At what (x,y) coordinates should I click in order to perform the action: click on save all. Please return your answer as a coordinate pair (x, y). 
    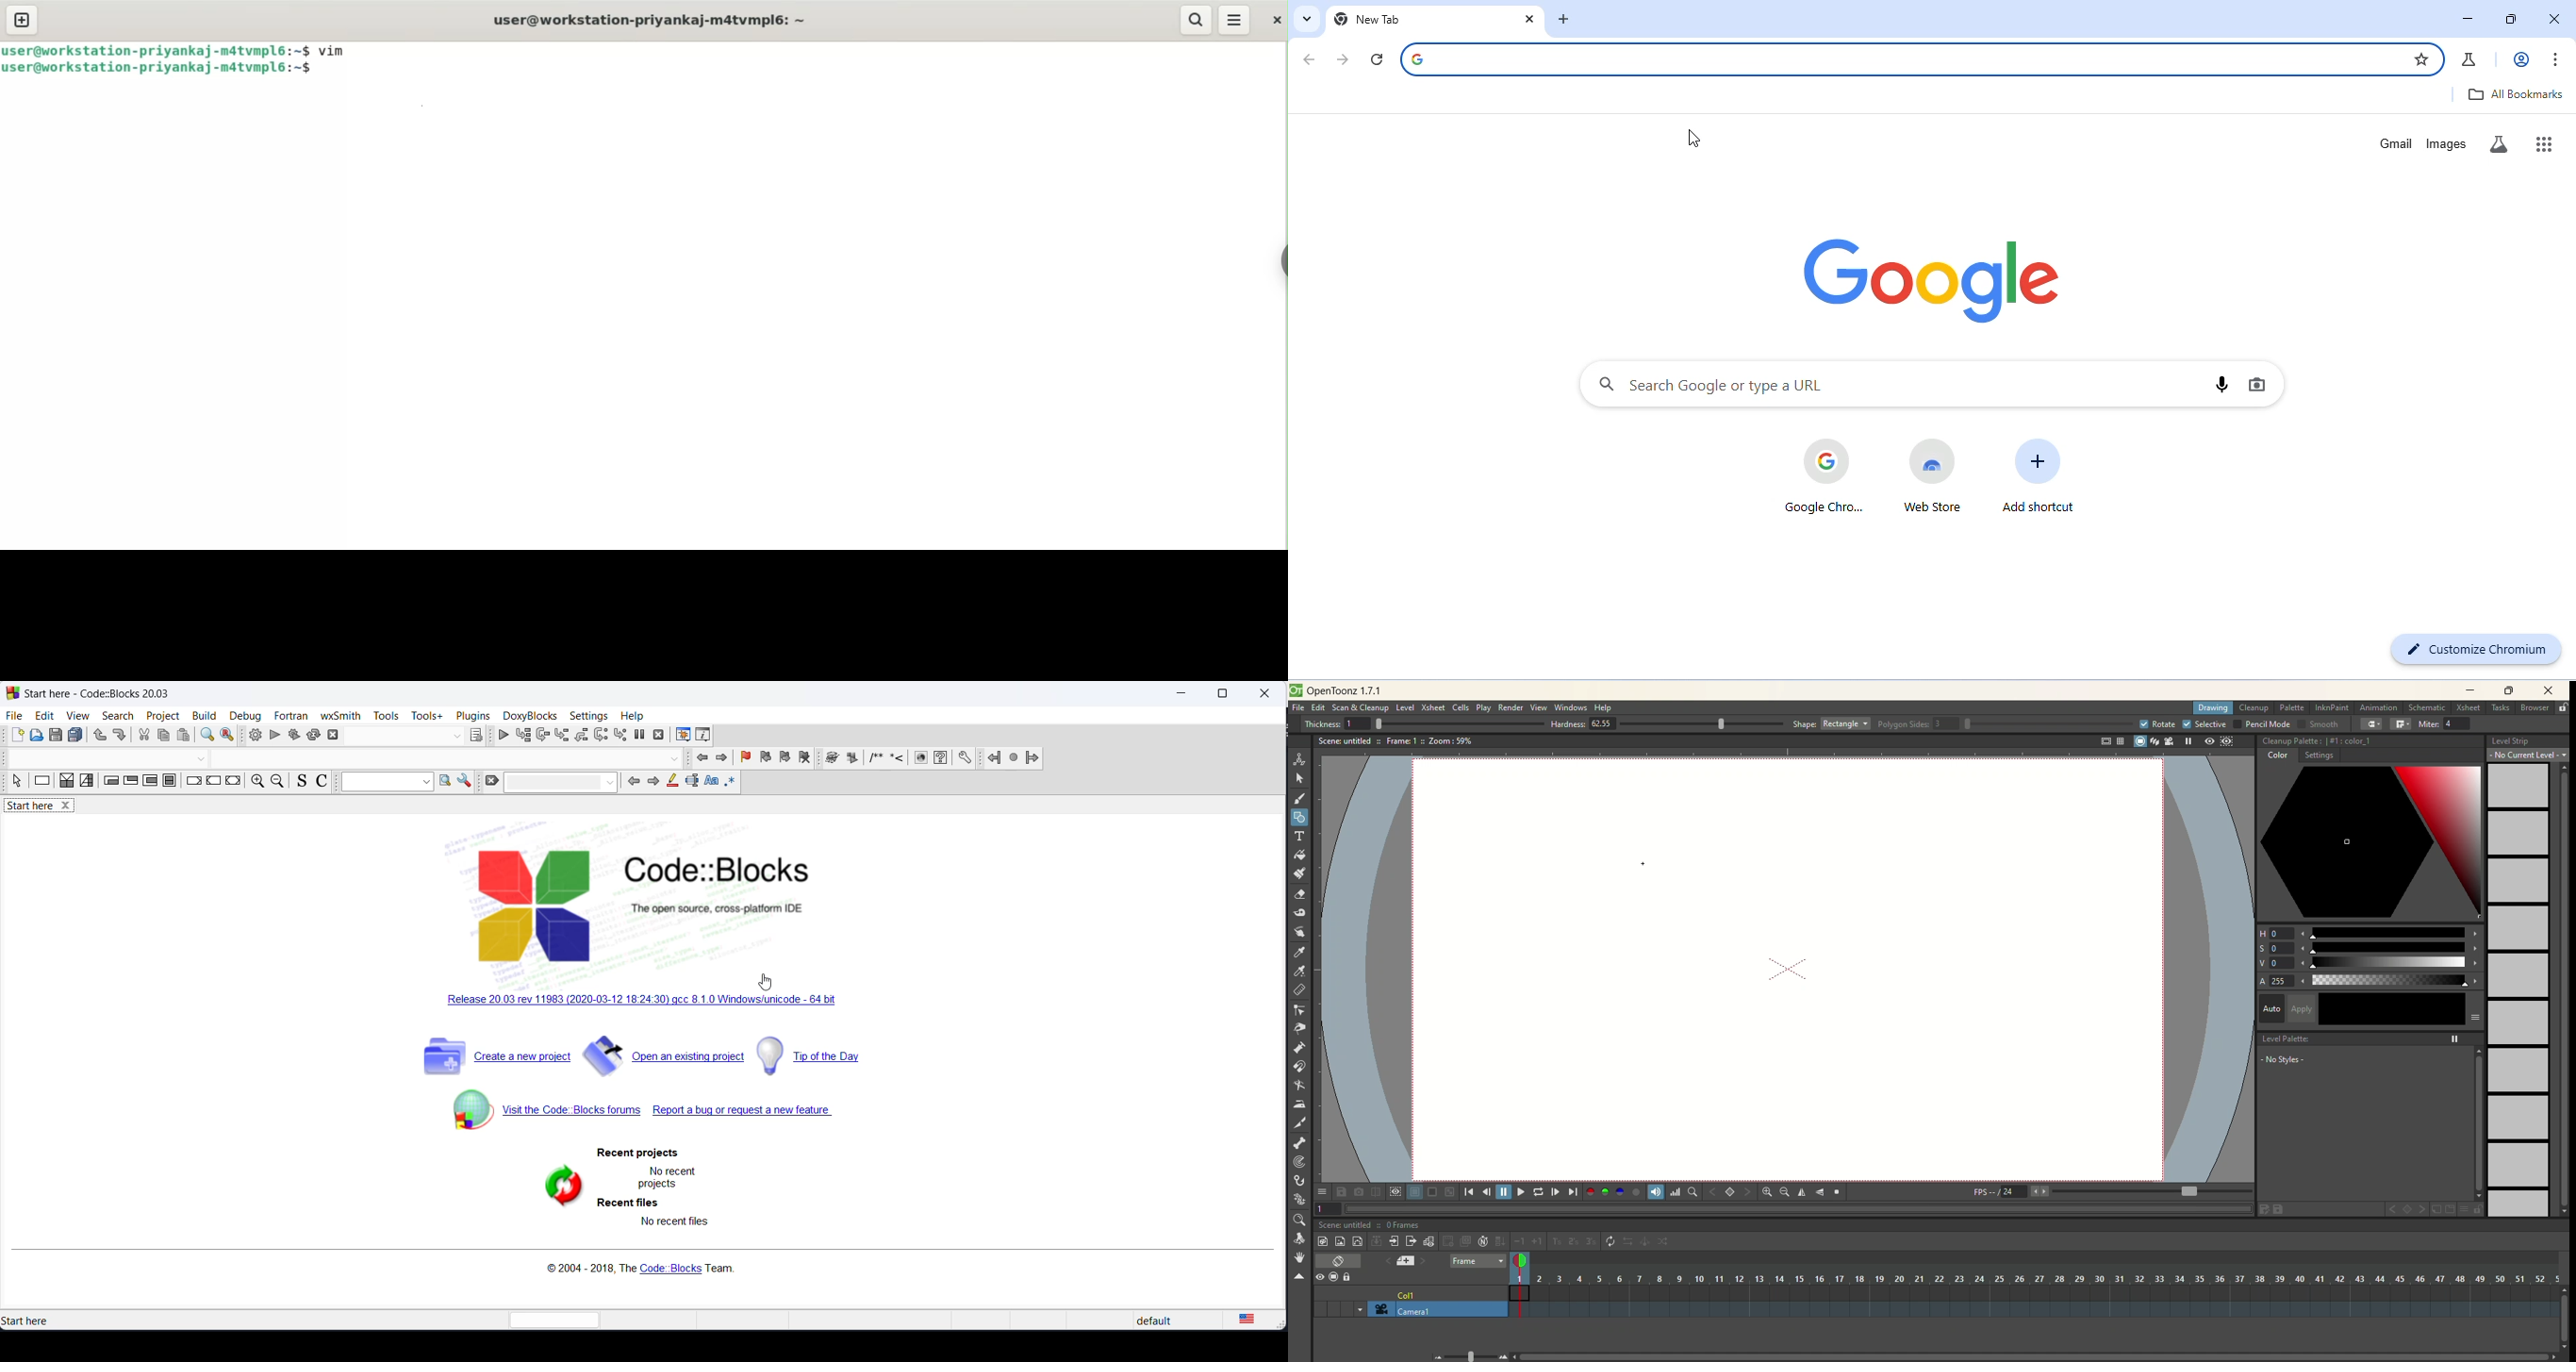
    Looking at the image, I should click on (78, 735).